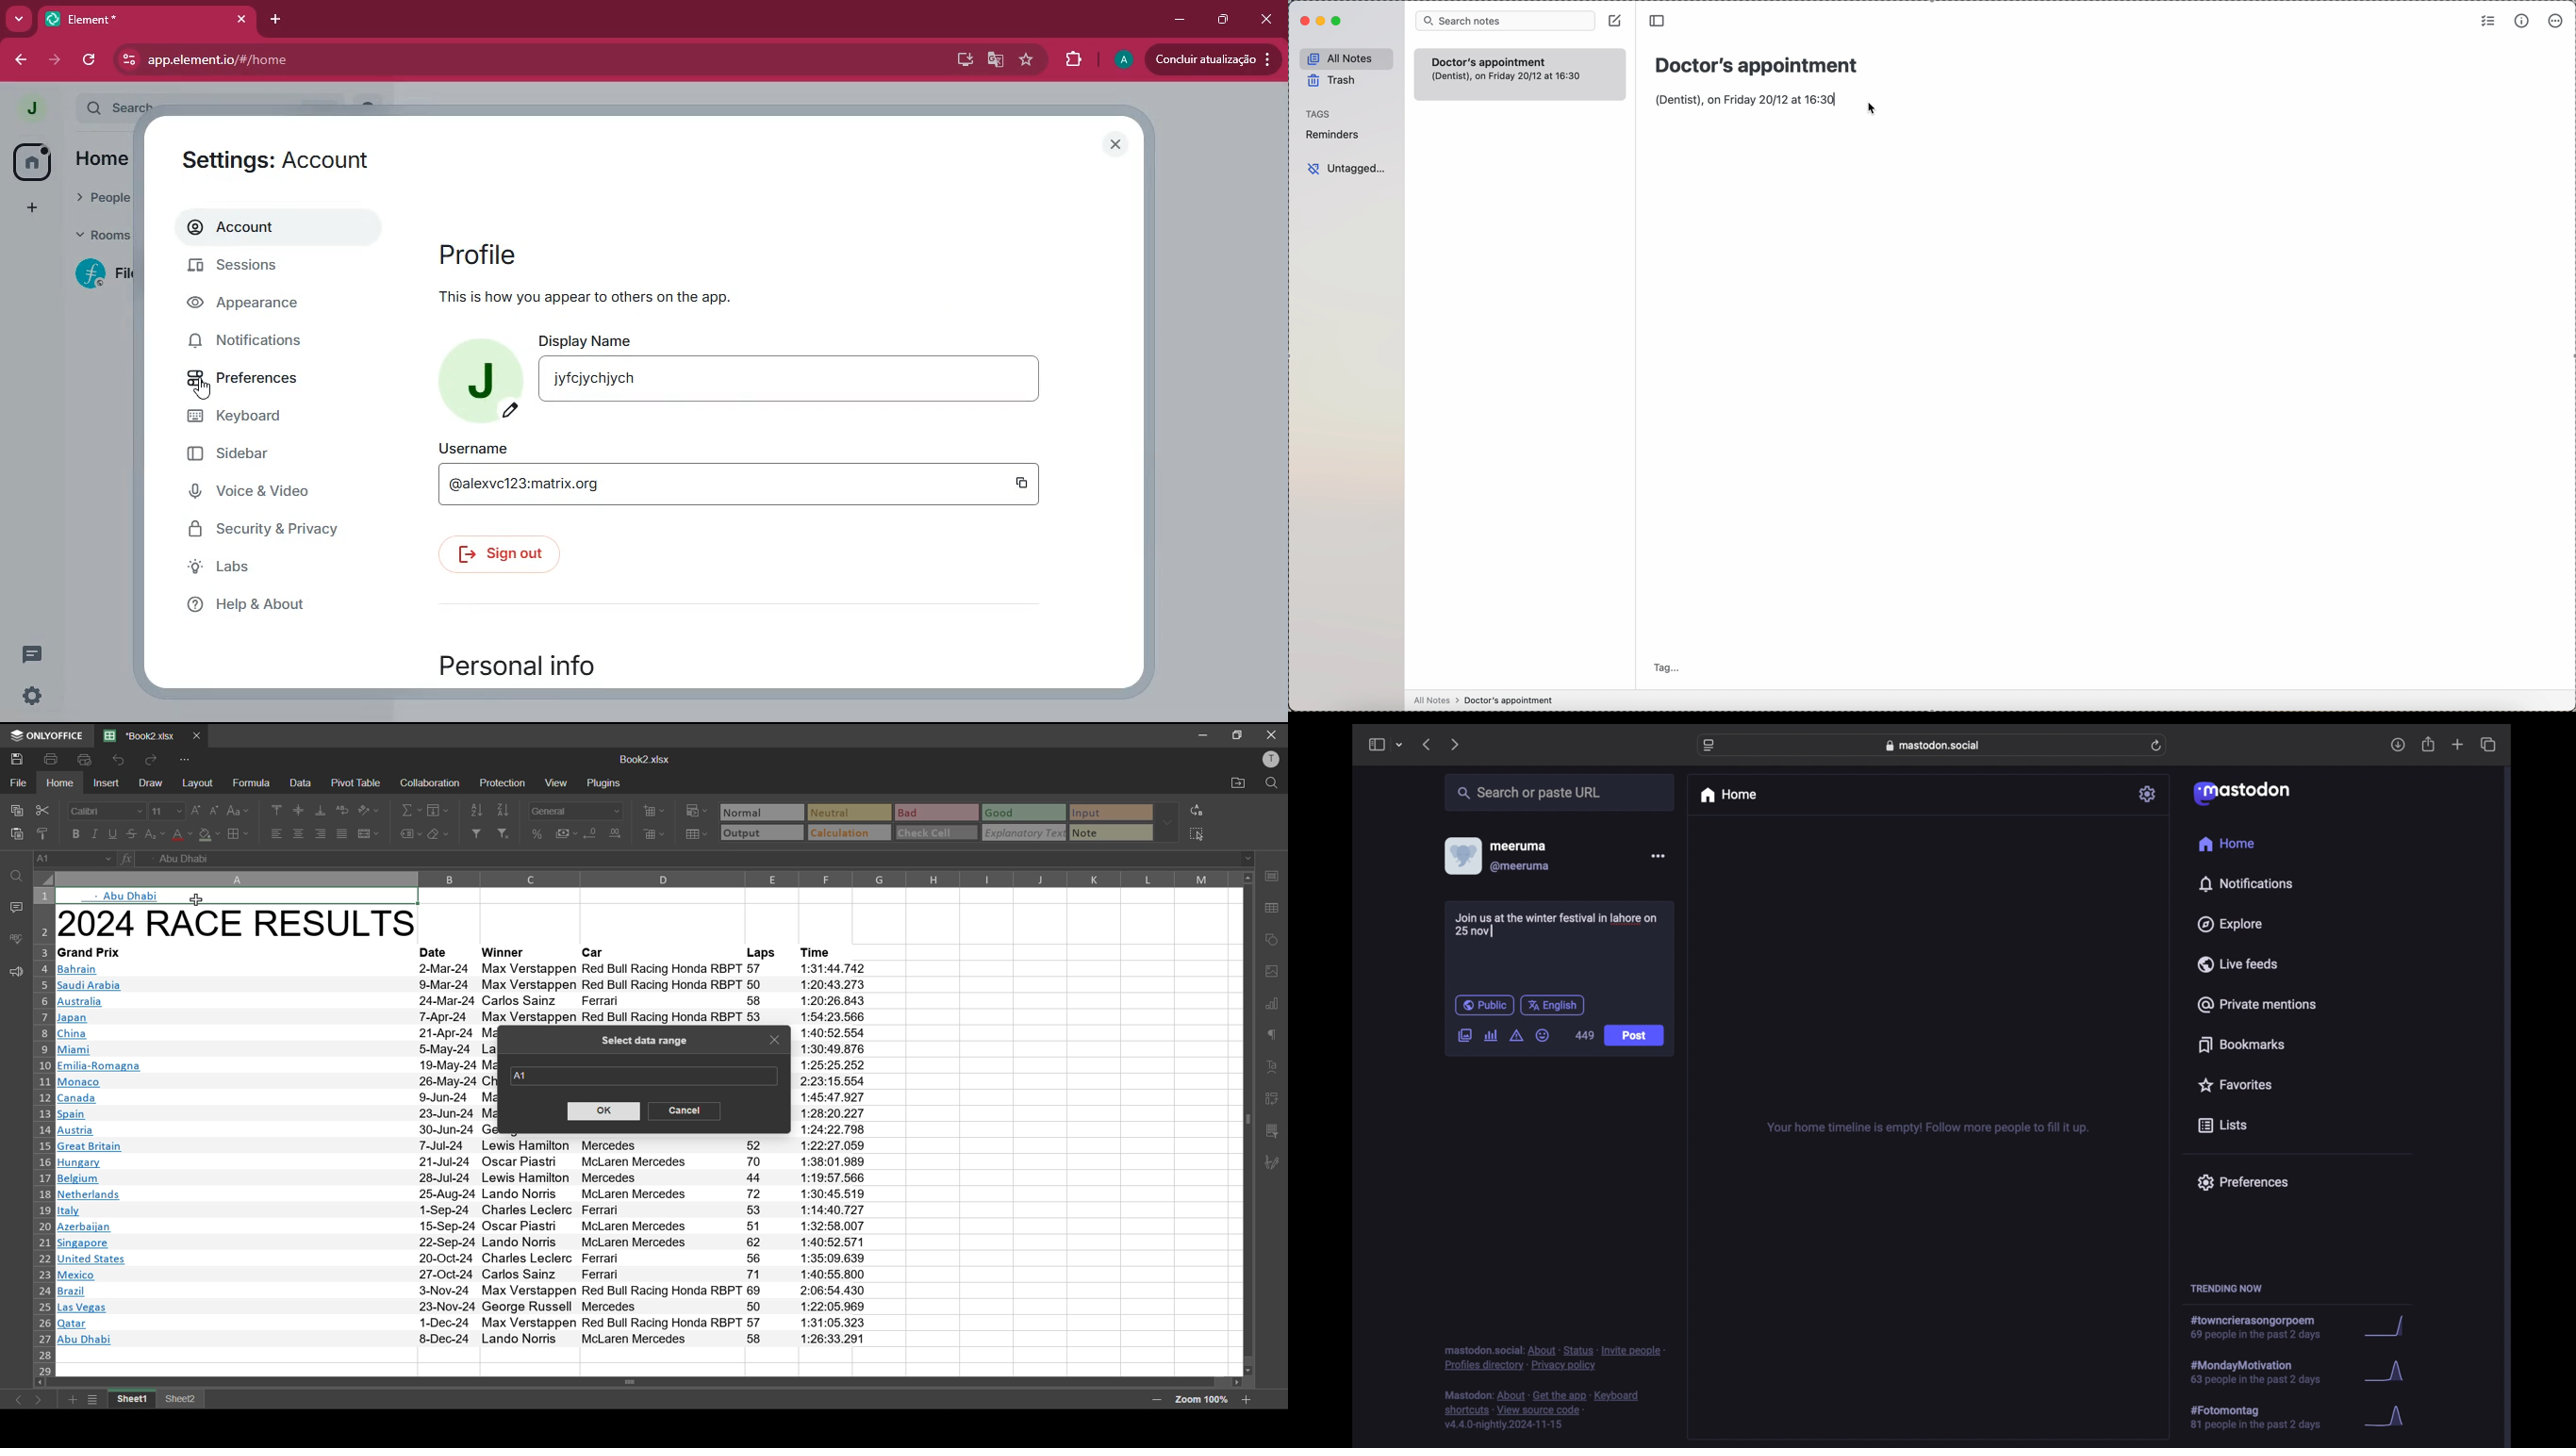 The image size is (2576, 1456). What do you see at coordinates (640, 1383) in the screenshot?
I see `Vertical Scrollbar` at bounding box center [640, 1383].